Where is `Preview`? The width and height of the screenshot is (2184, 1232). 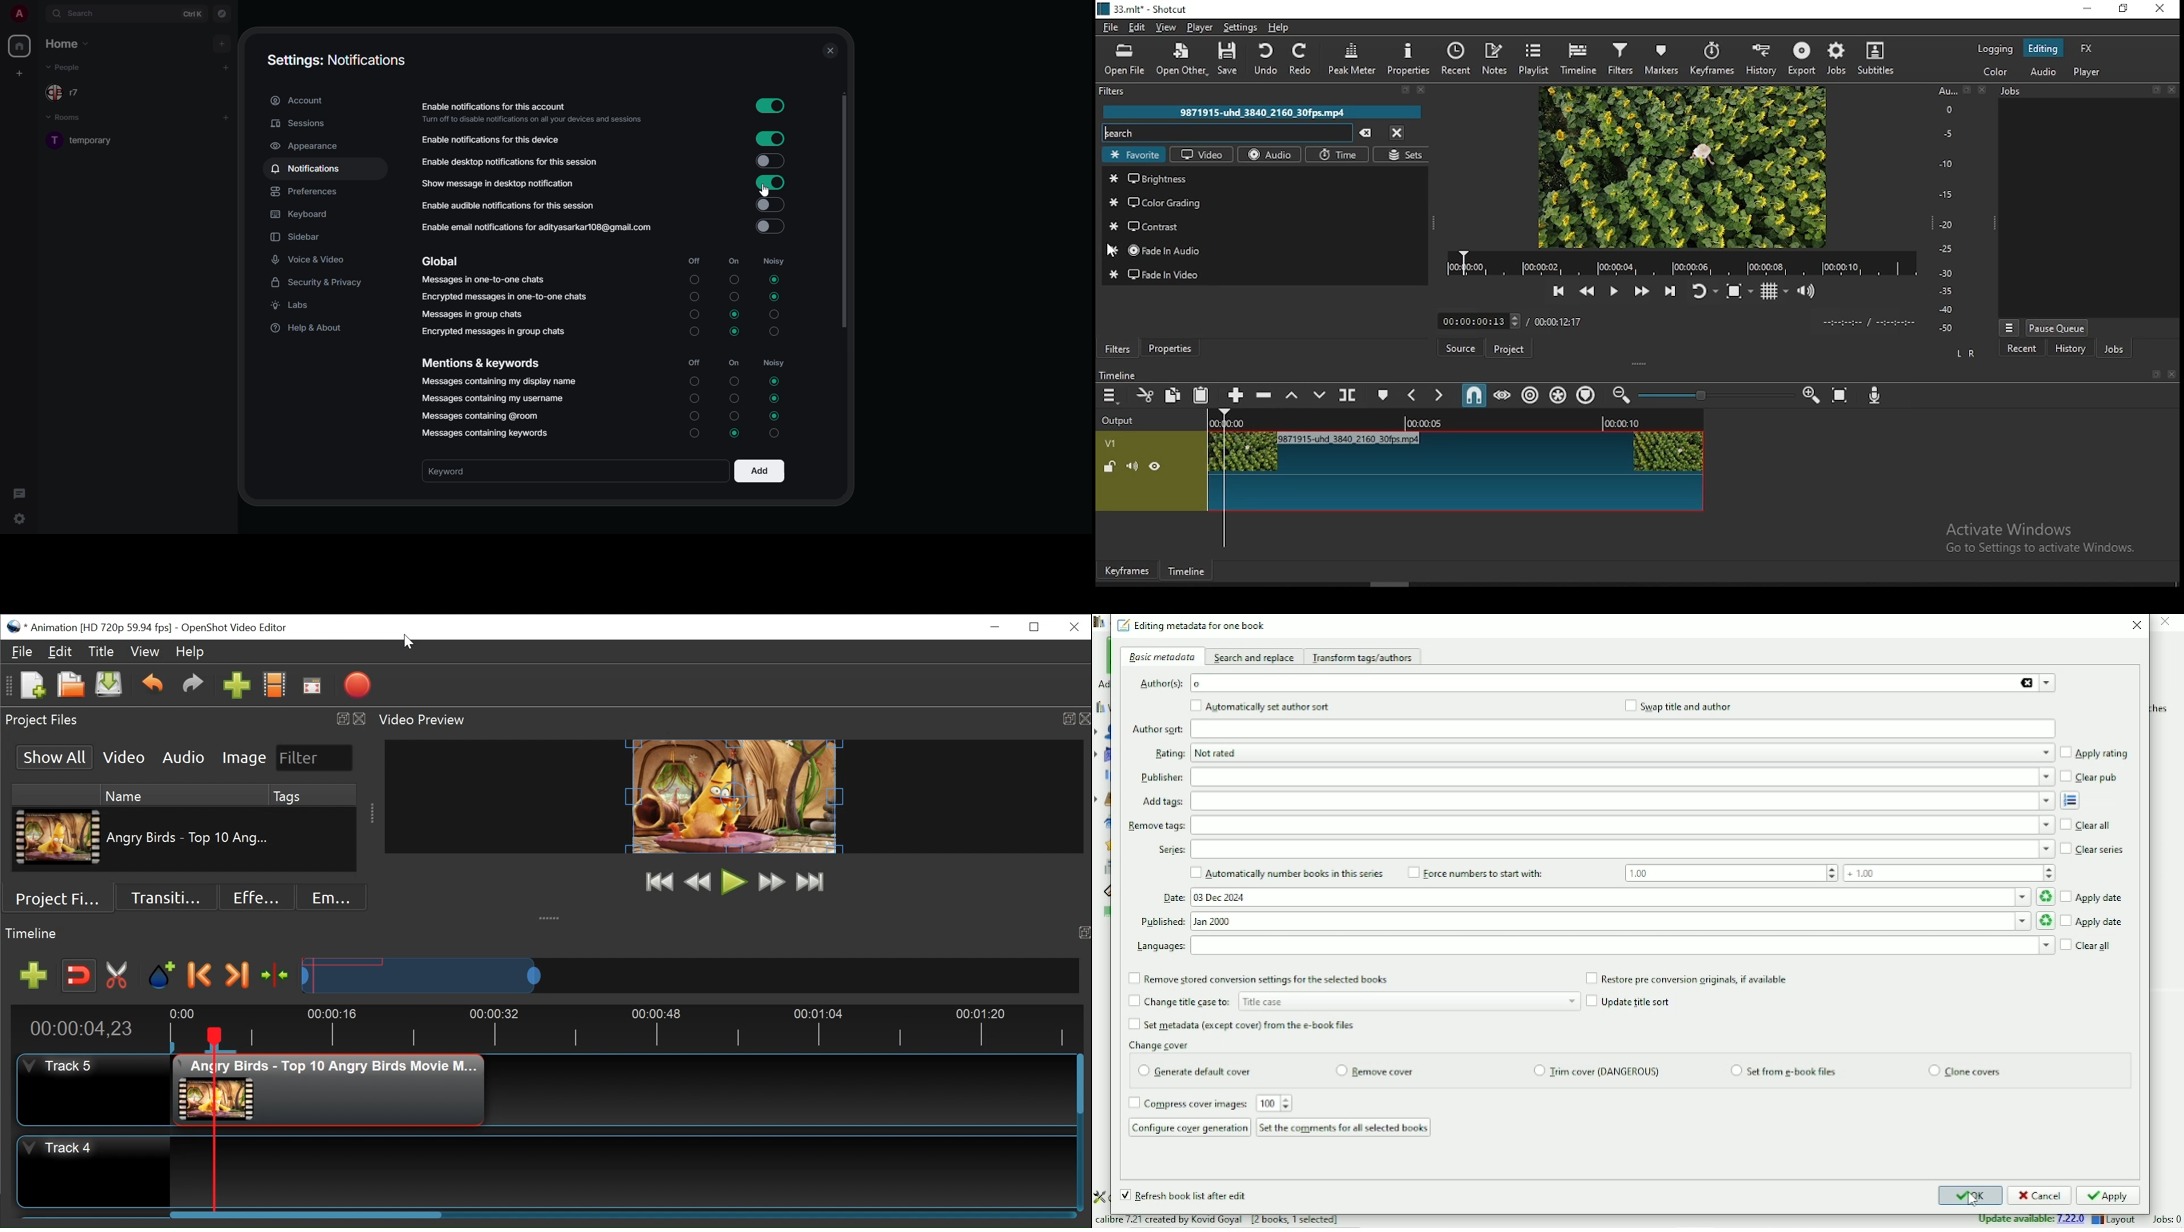
Preview is located at coordinates (698, 883).